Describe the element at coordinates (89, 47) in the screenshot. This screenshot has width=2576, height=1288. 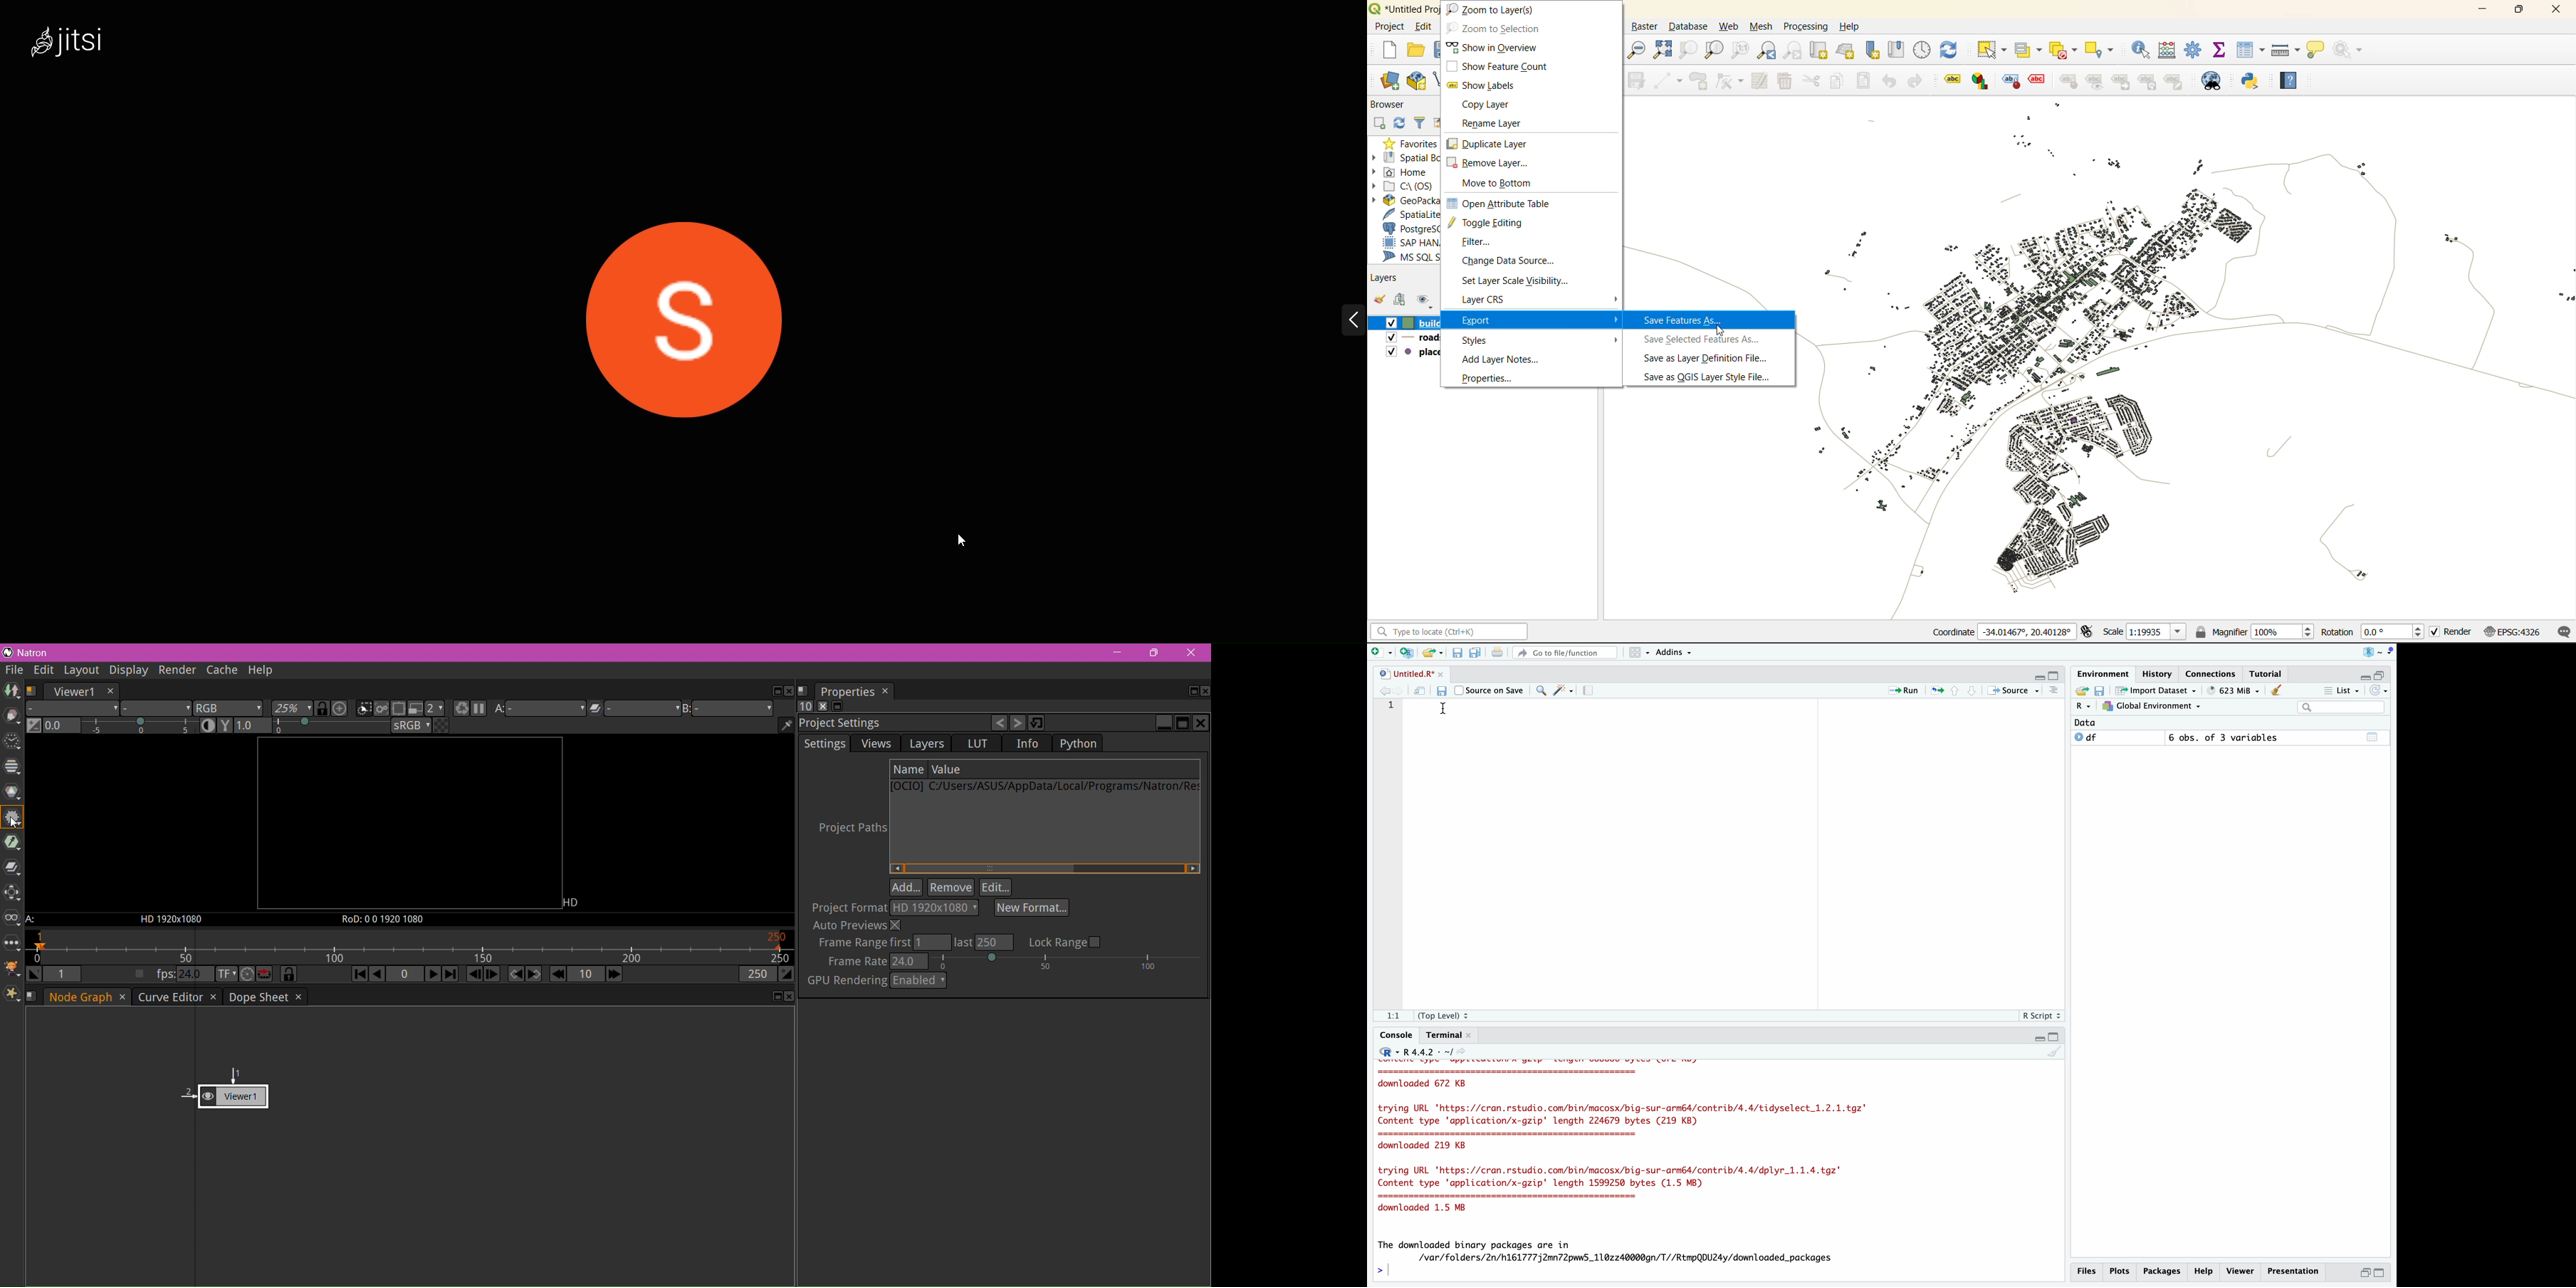
I see `JITSI` at that location.